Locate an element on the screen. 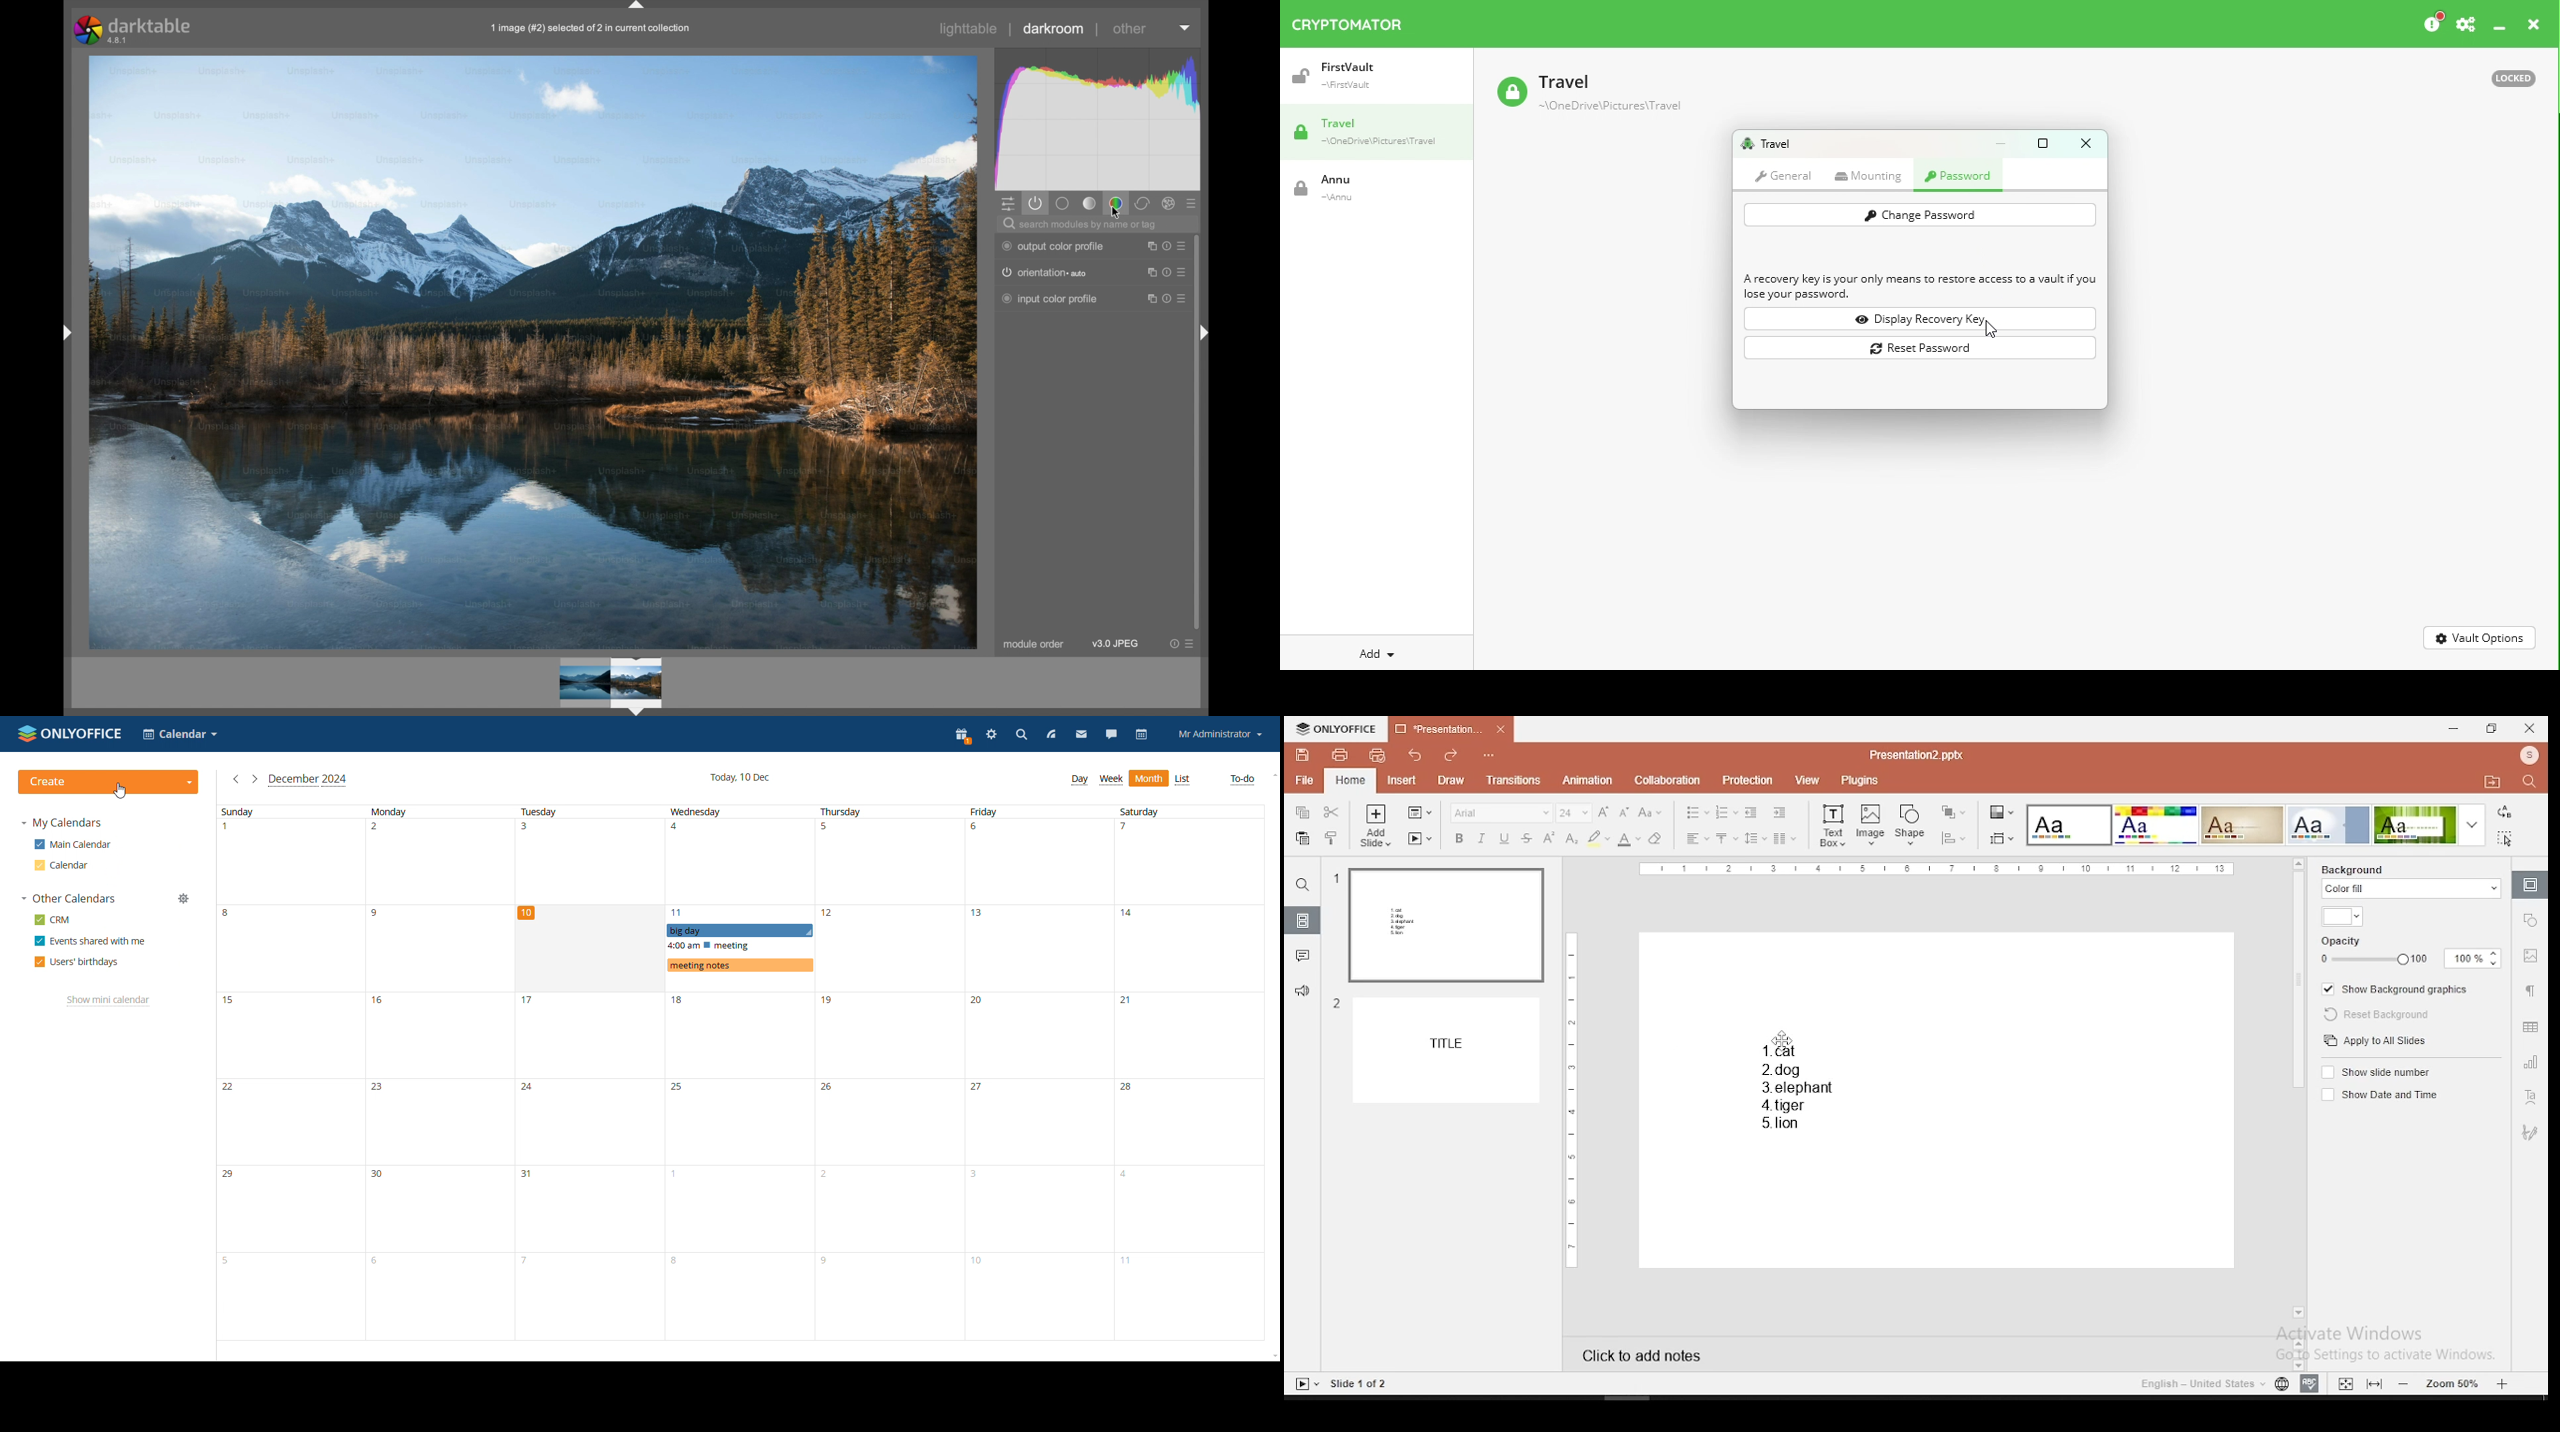  fit to width is located at coordinates (2376, 1384).